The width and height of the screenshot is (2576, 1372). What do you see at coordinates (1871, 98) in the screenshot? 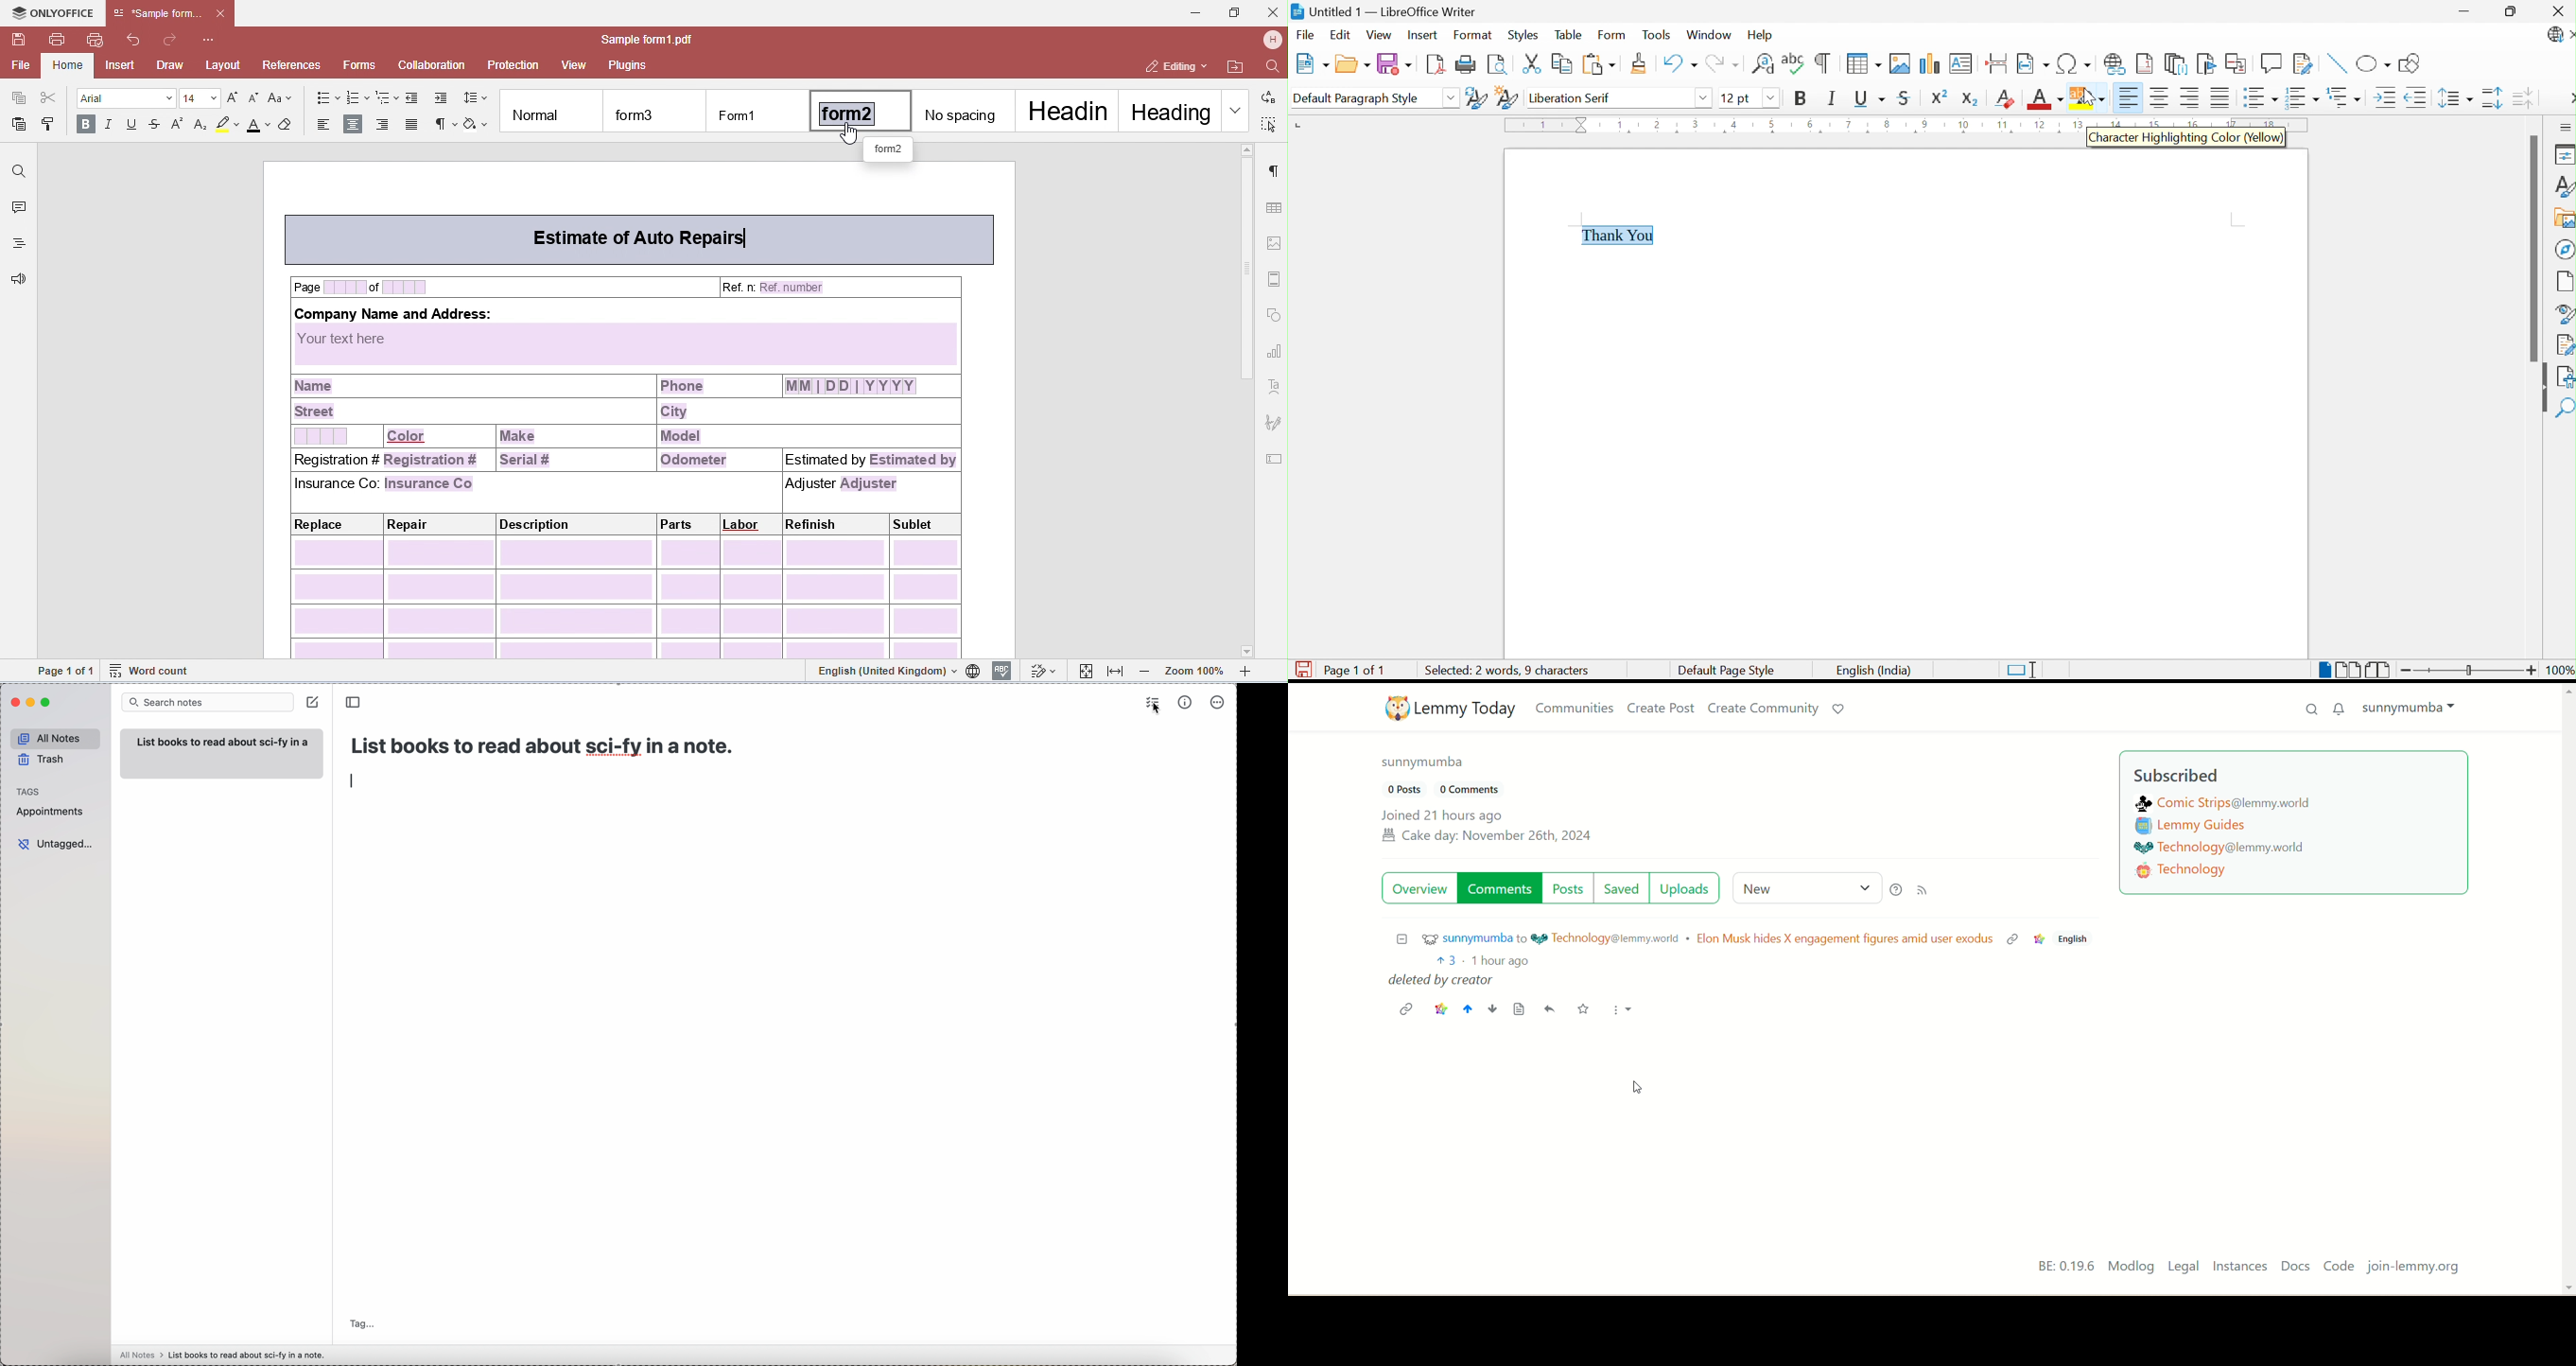
I see `Underline` at bounding box center [1871, 98].